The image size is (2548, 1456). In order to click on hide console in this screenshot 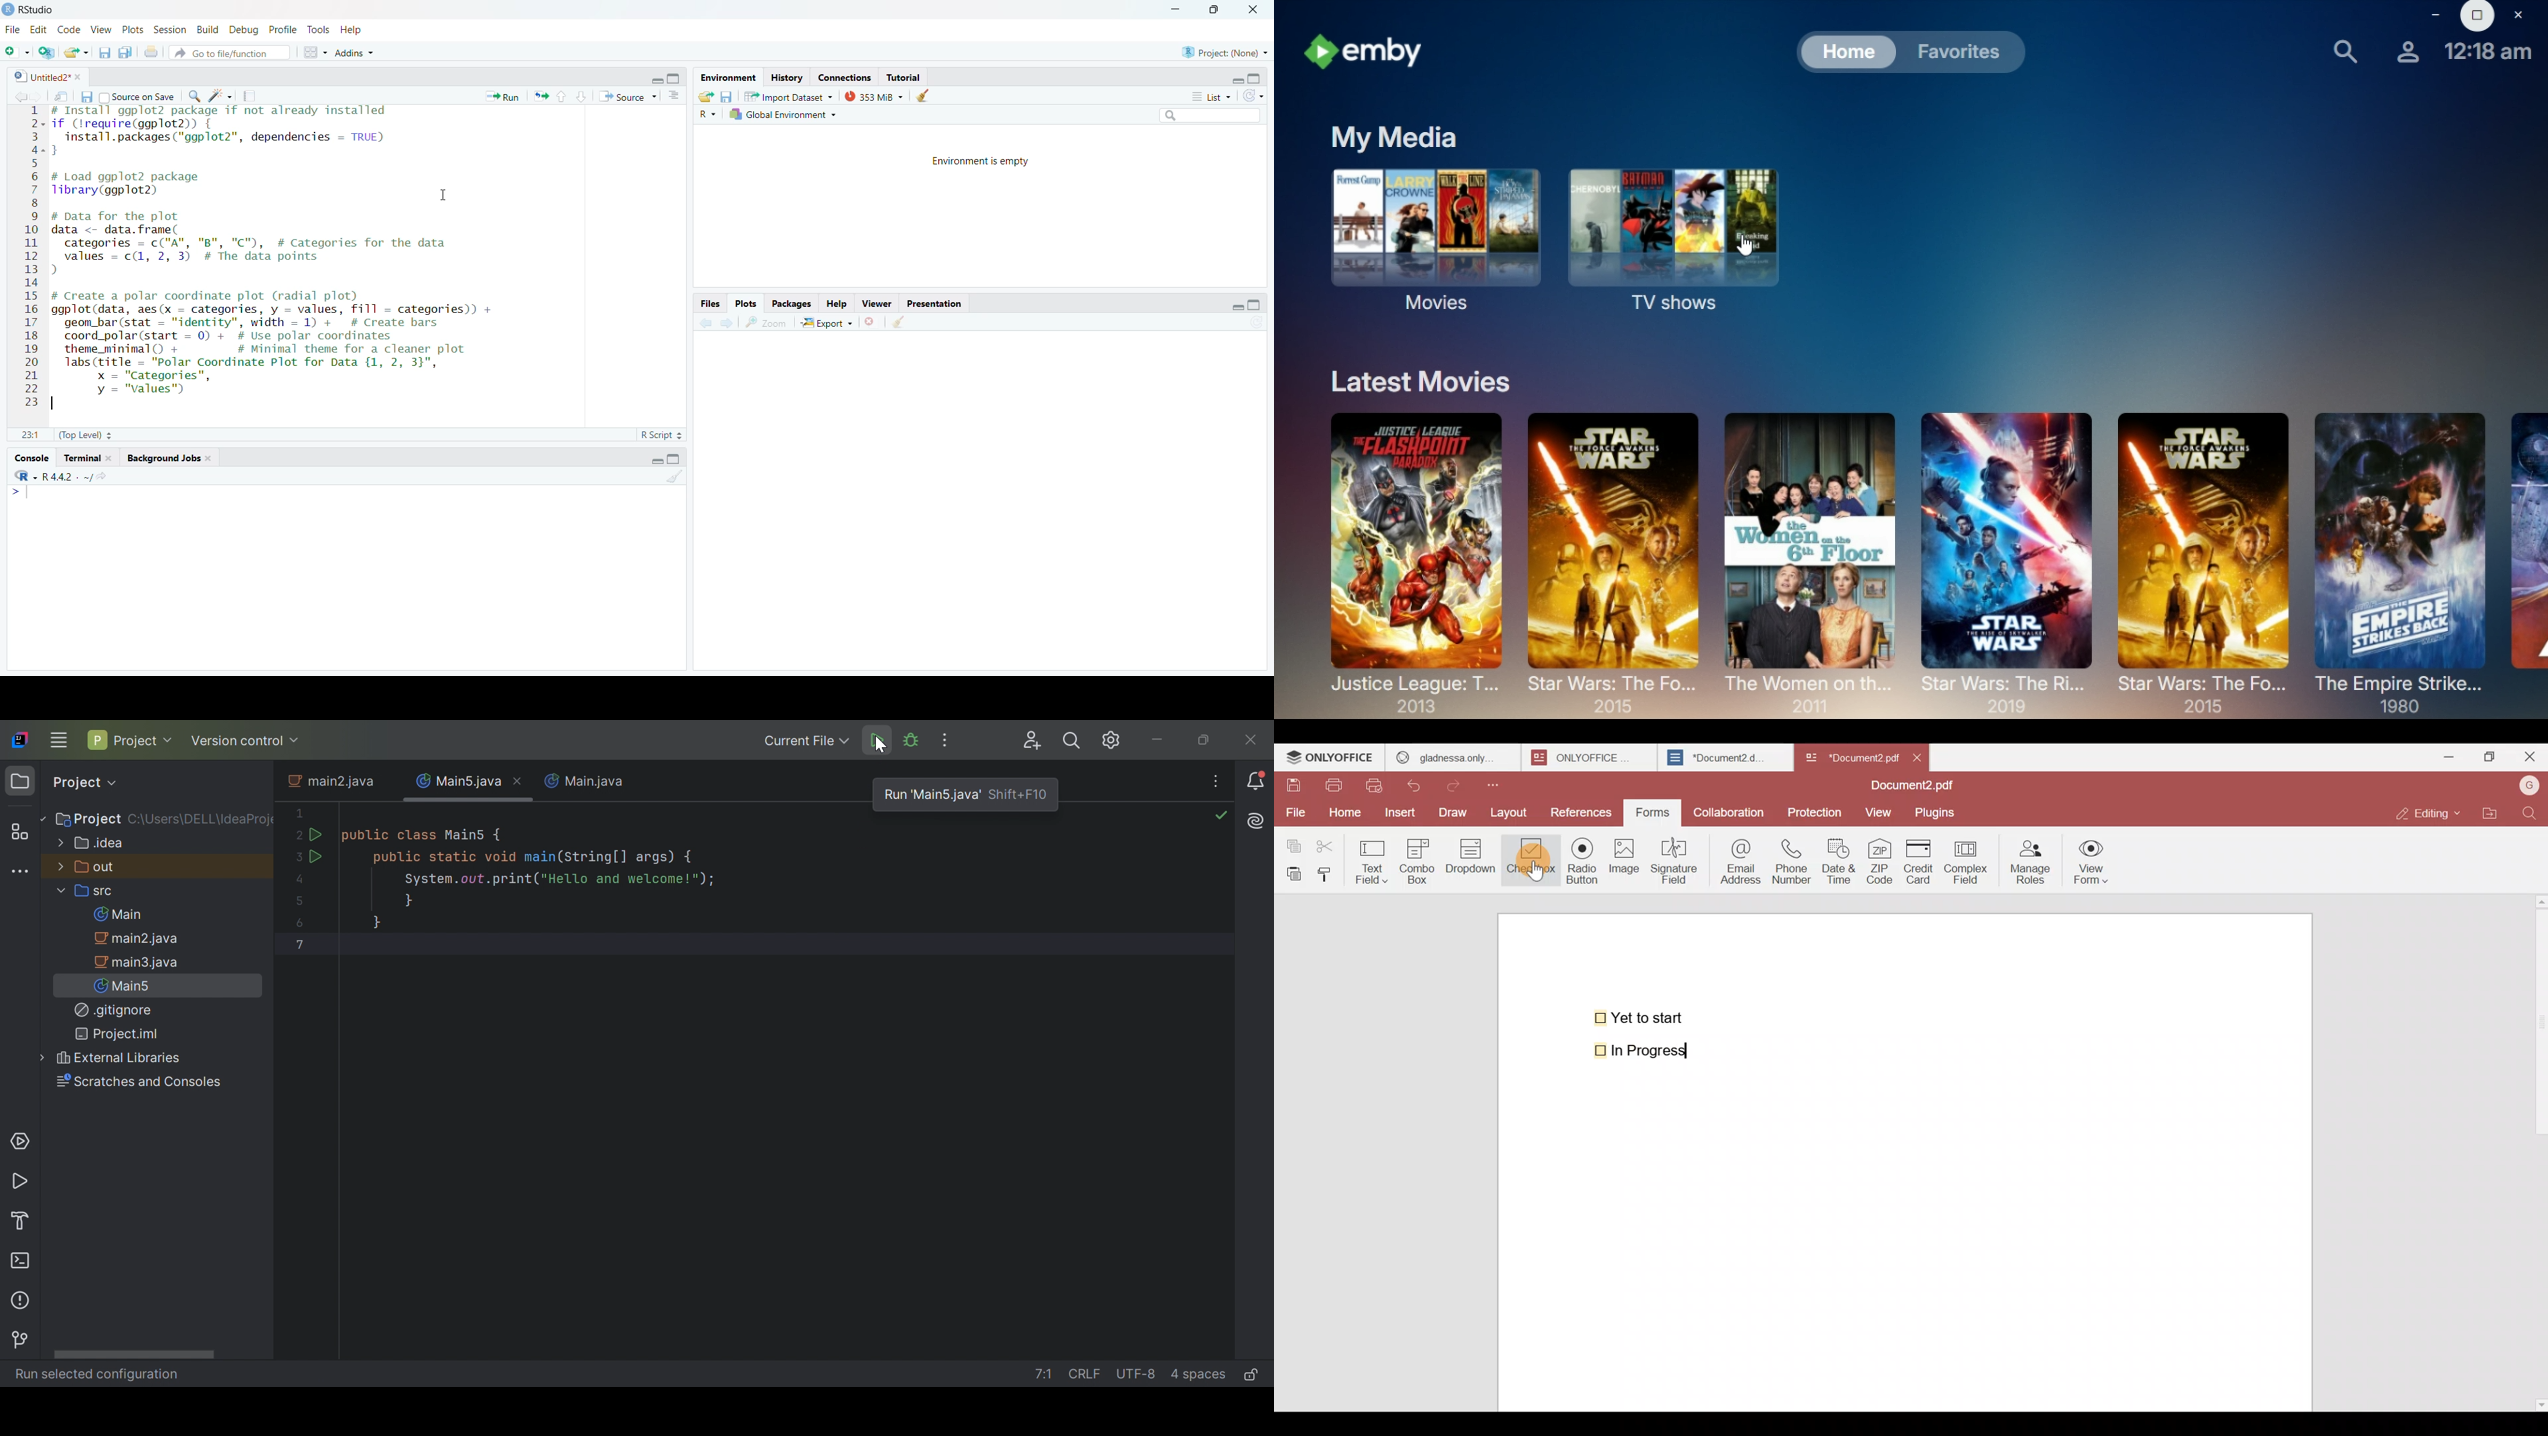, I will do `click(674, 78)`.